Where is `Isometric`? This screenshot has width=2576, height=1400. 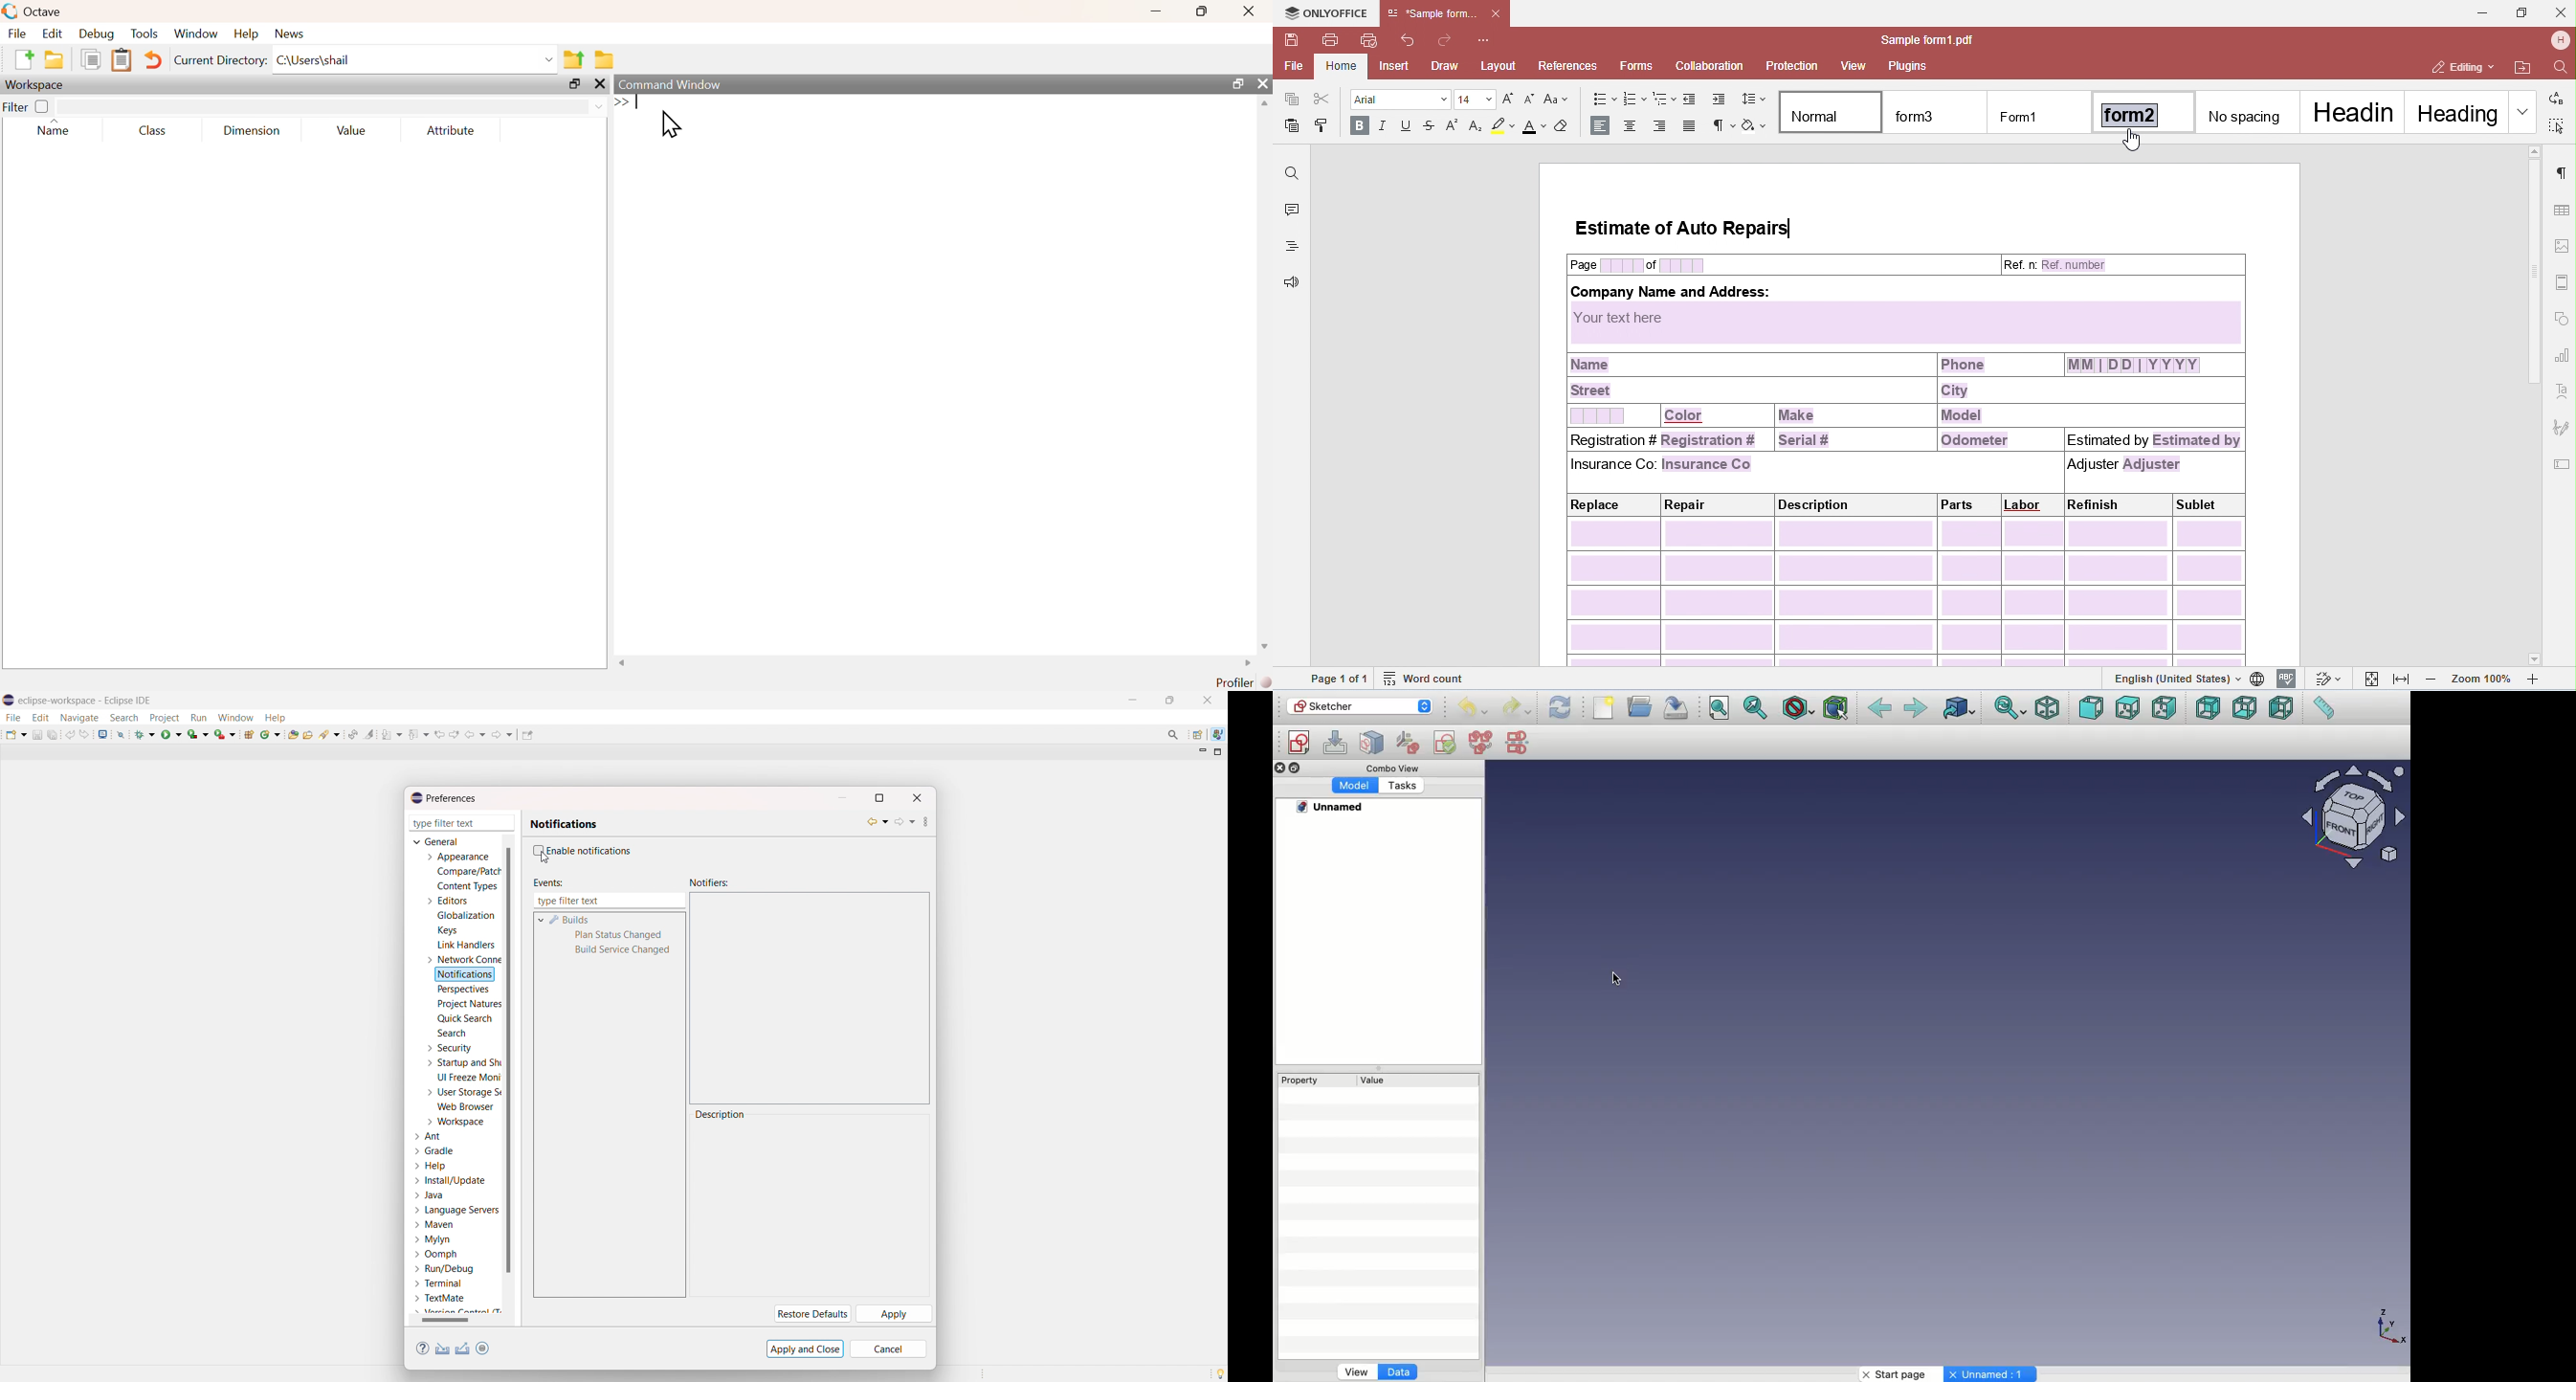 Isometric is located at coordinates (2047, 708).